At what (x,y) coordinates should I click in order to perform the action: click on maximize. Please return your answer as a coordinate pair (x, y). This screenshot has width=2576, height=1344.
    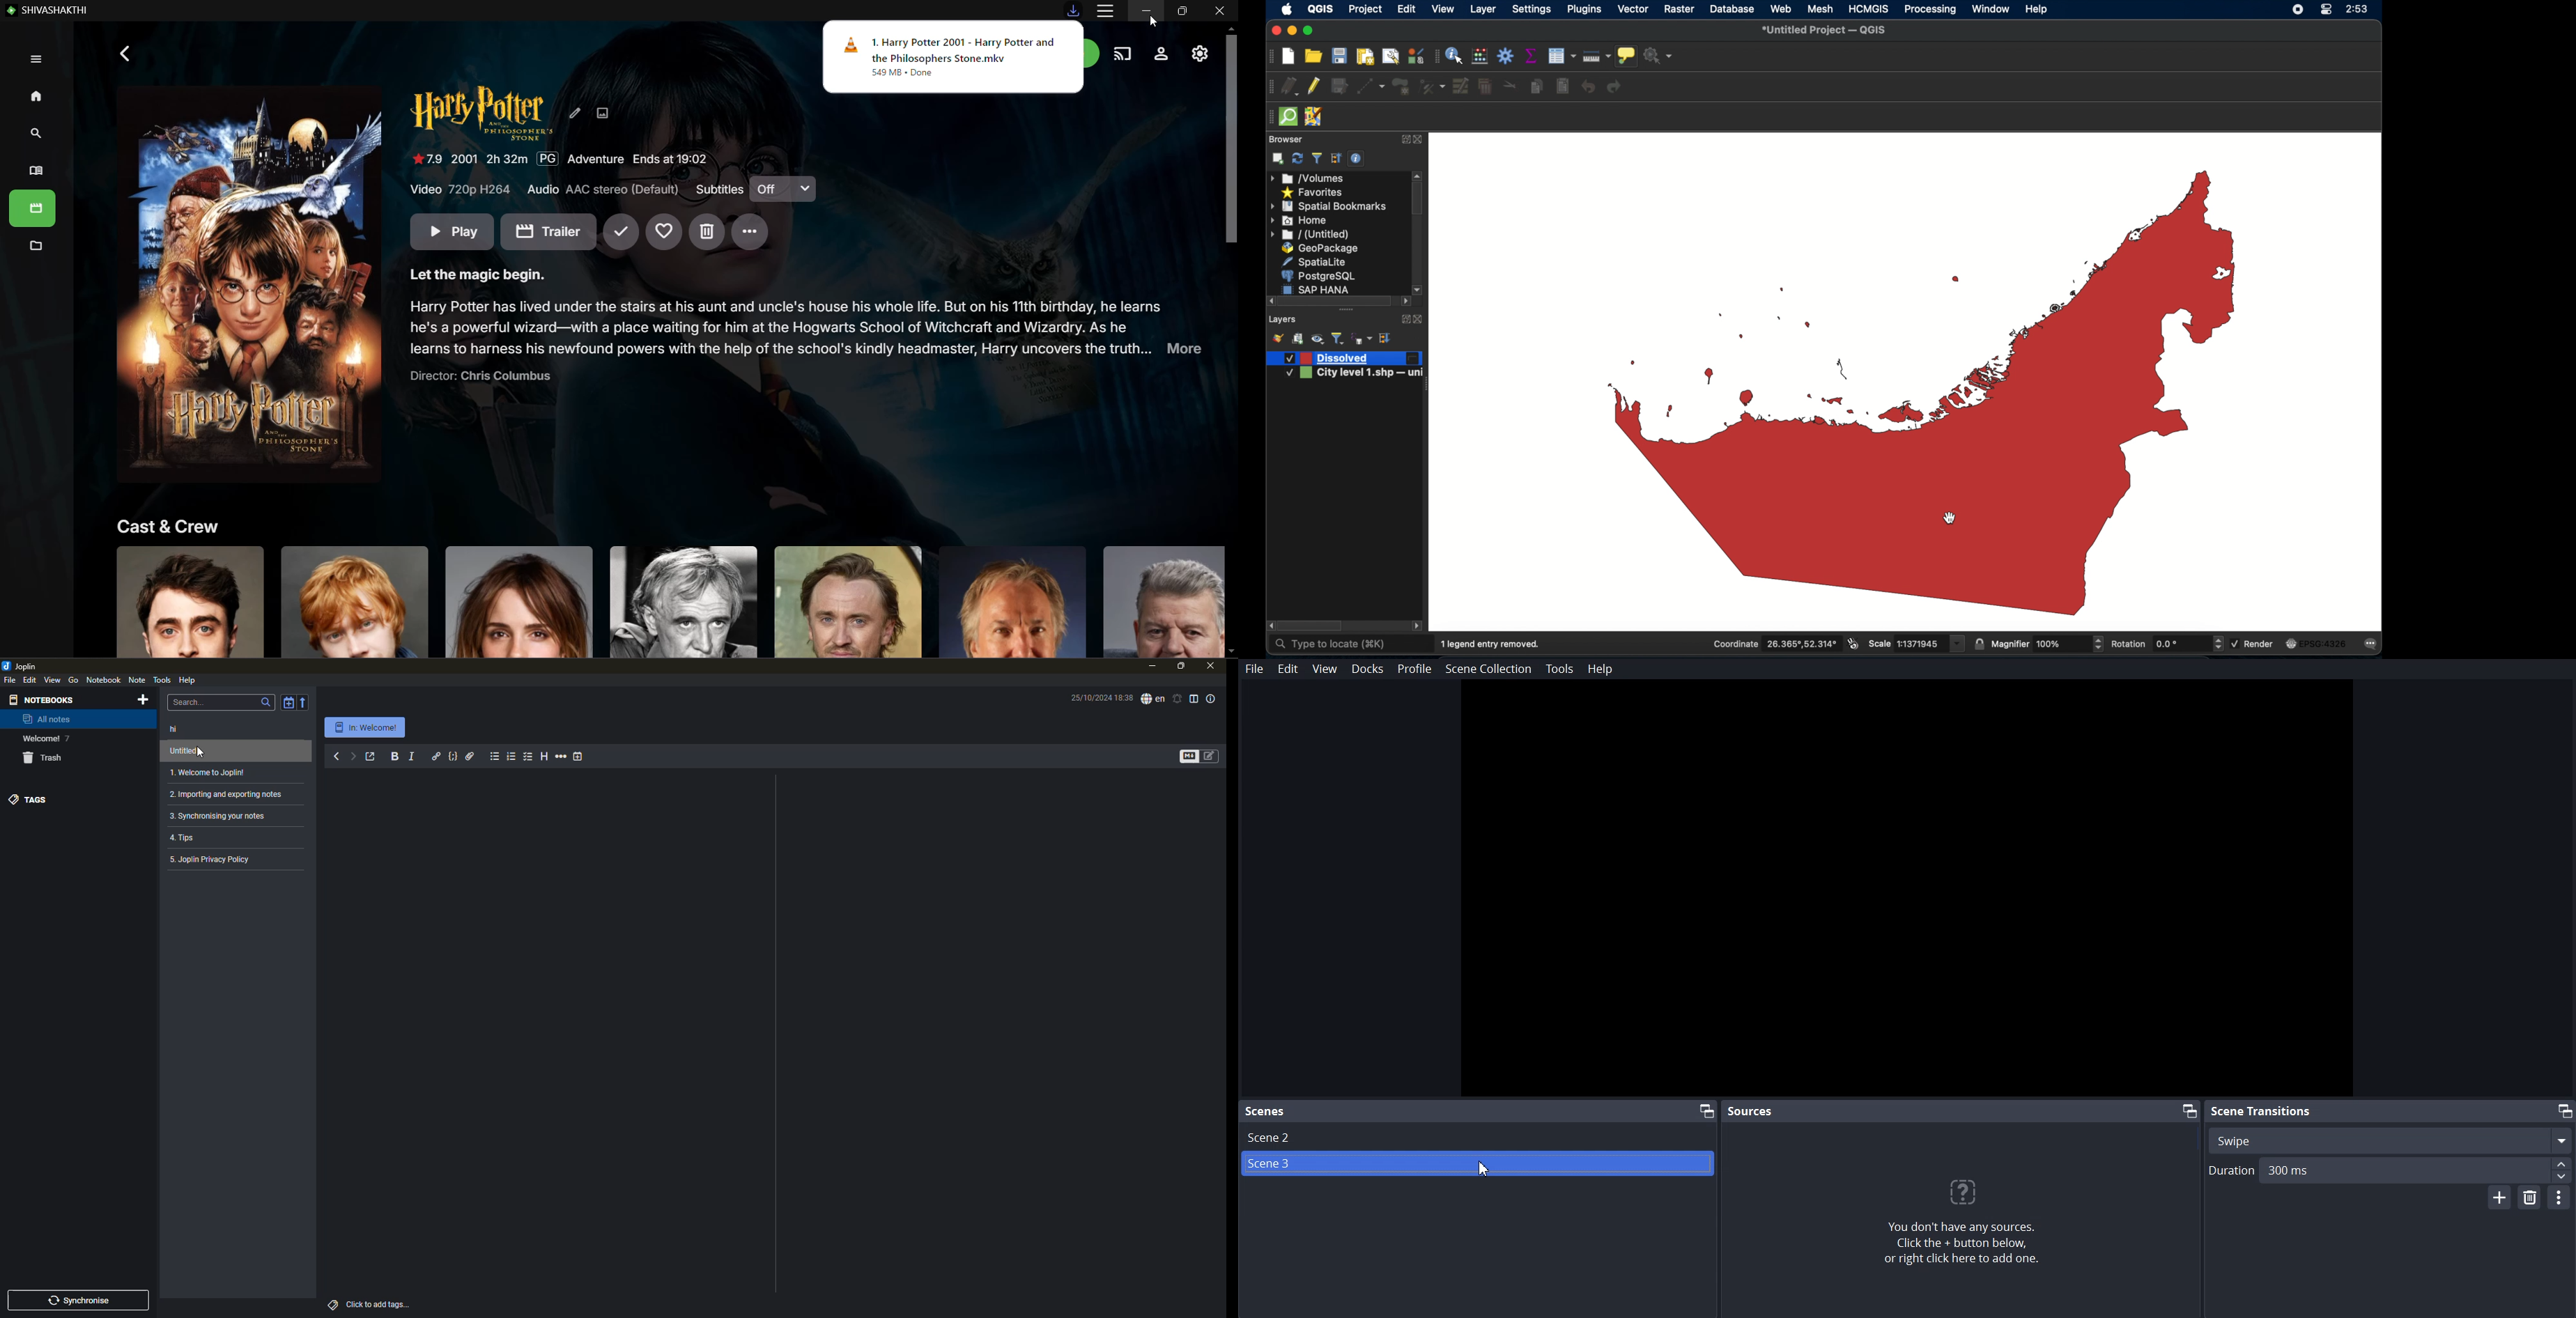
    Looking at the image, I should click on (1180, 667).